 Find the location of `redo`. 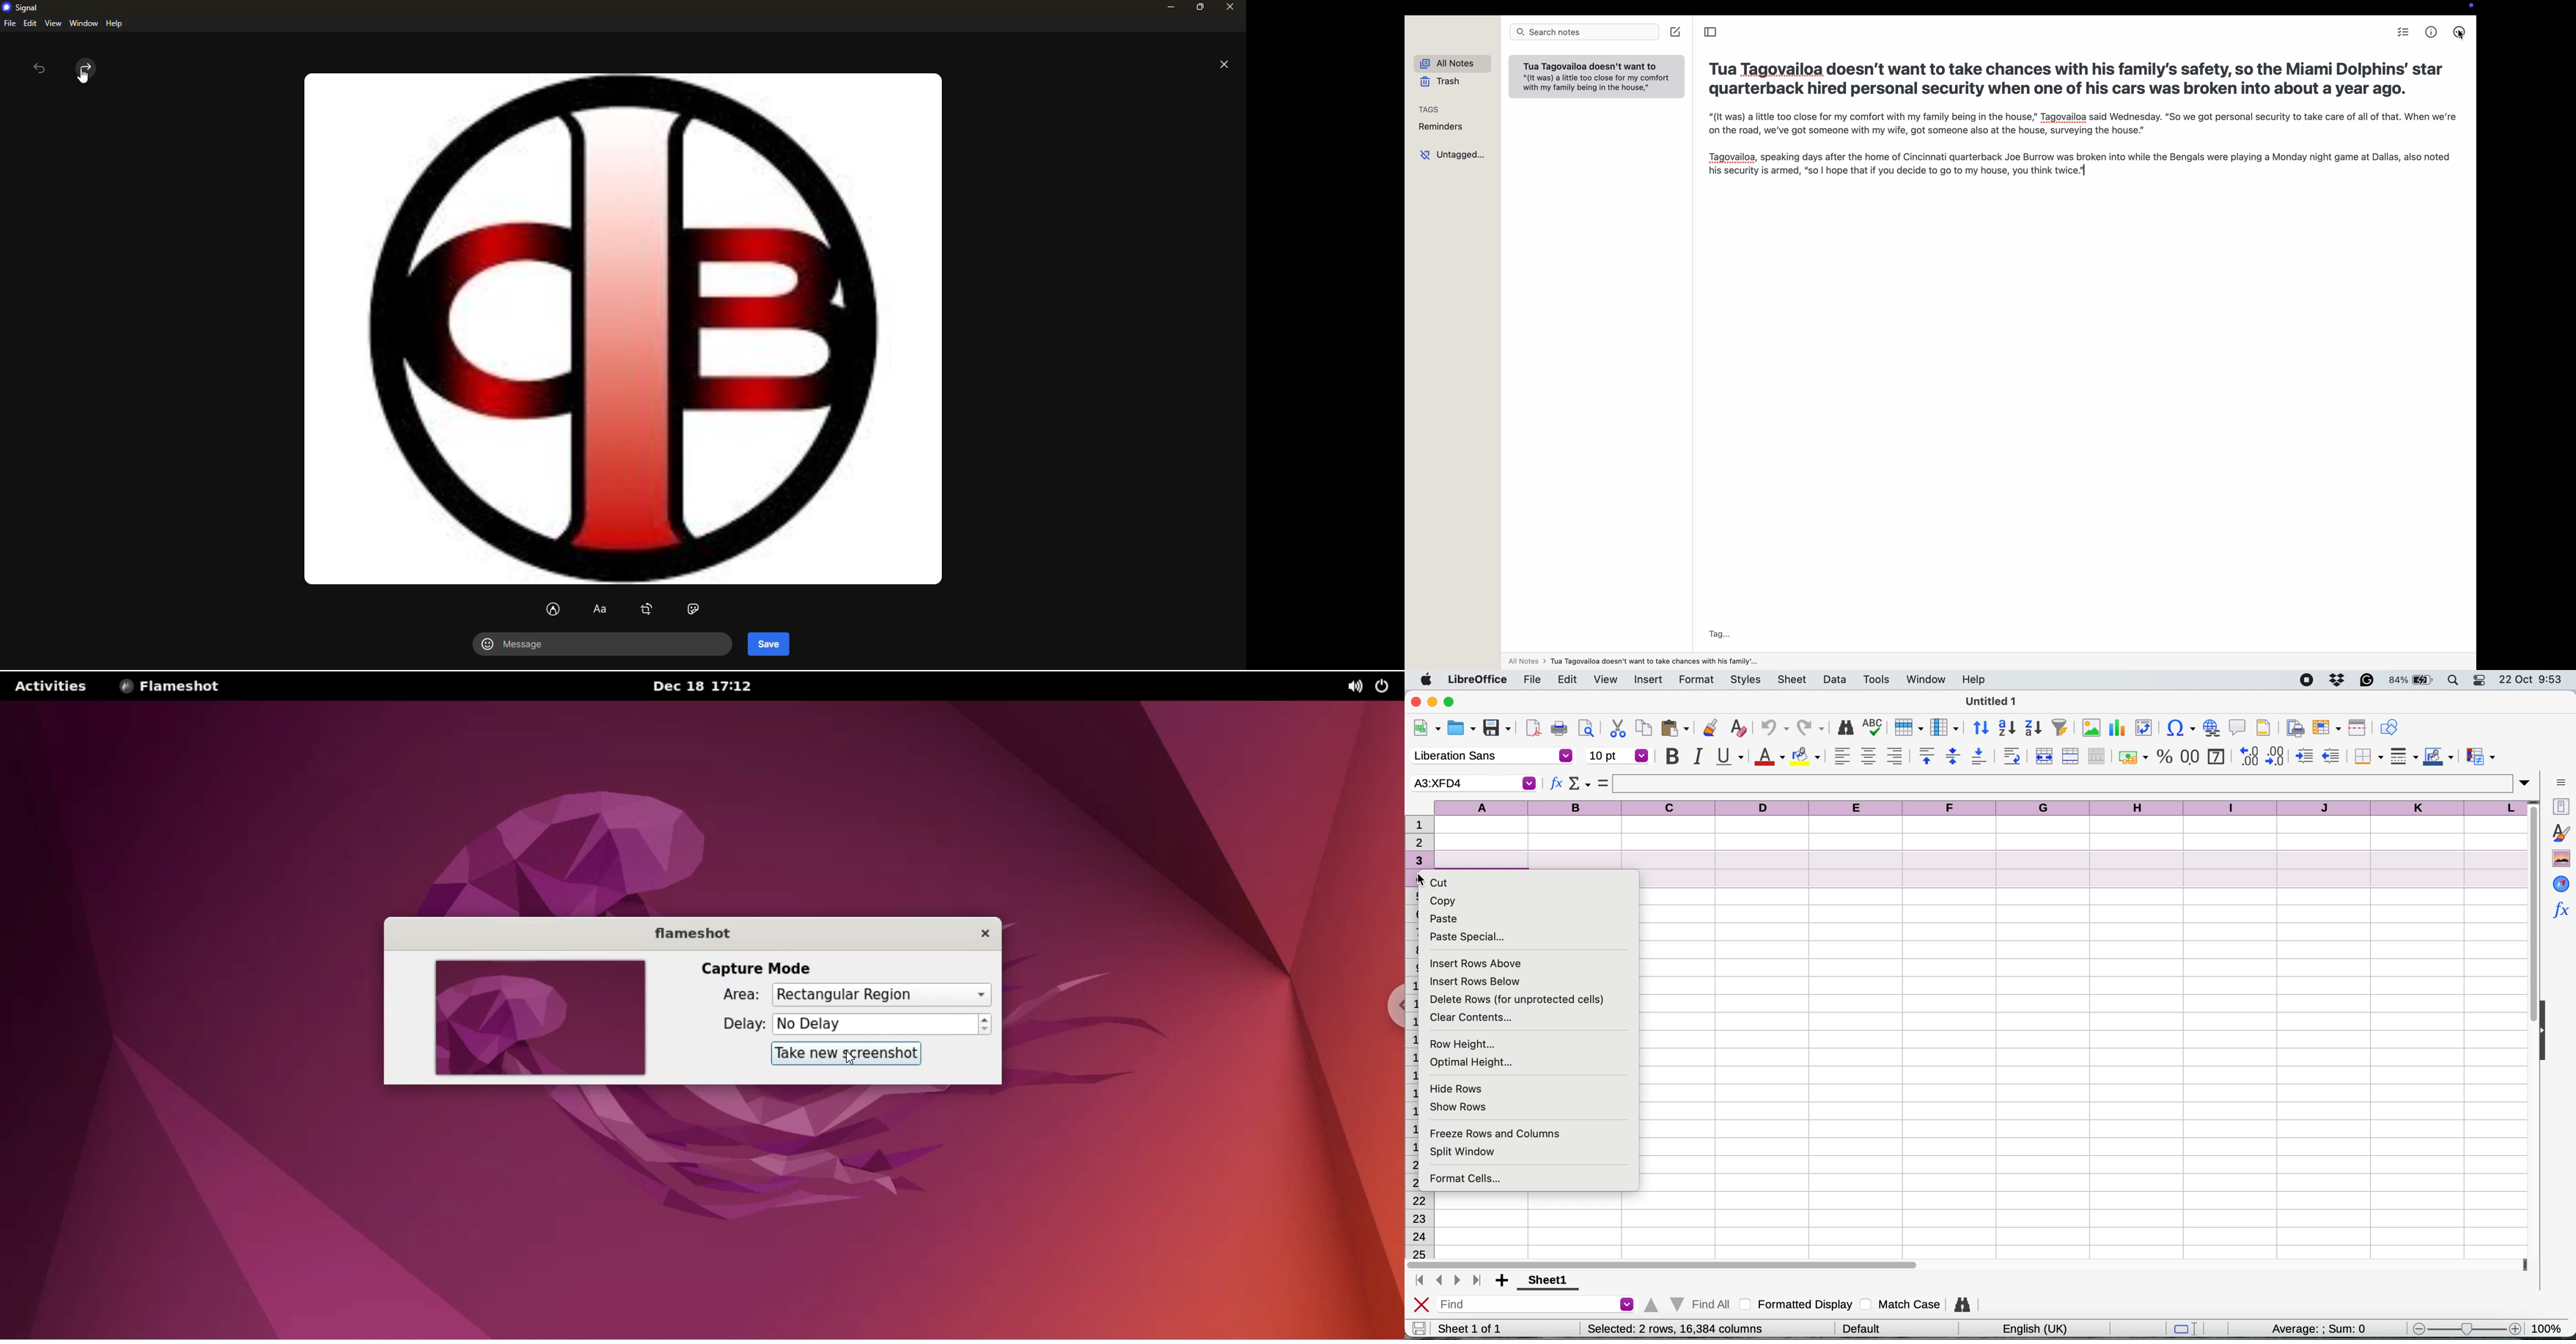

redo is located at coordinates (1811, 729).